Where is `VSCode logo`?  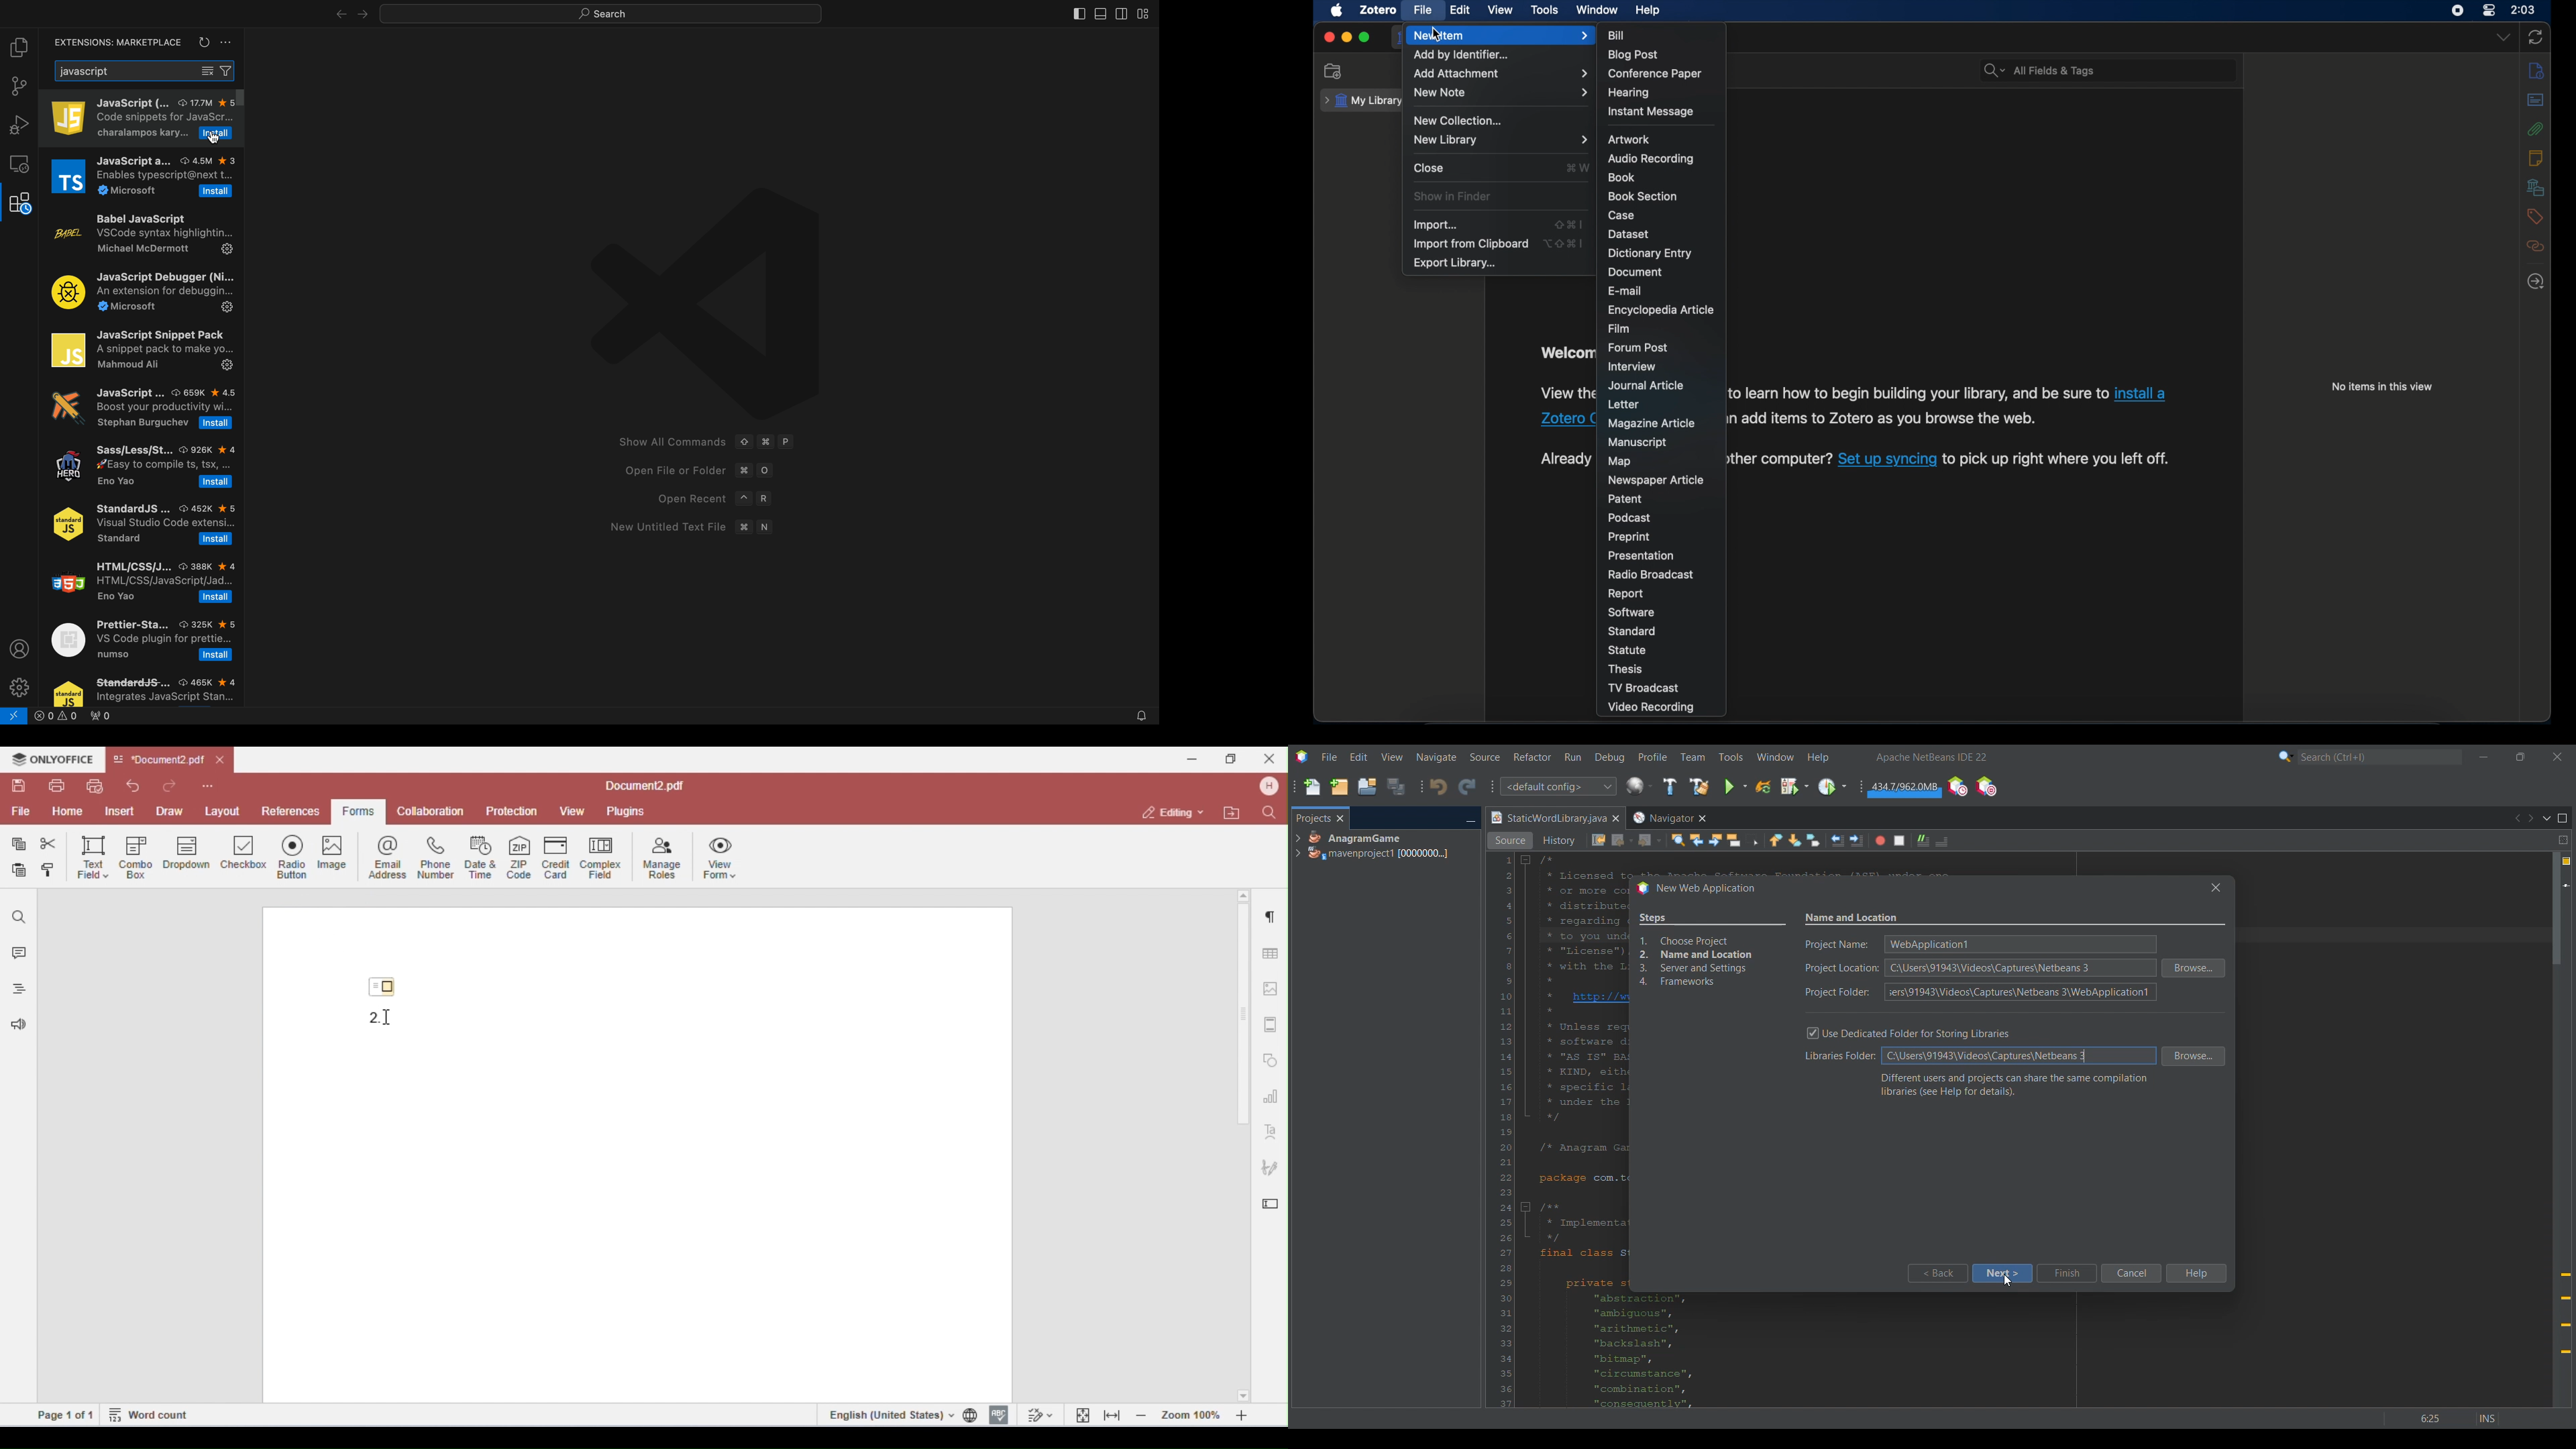
VSCode logo is located at coordinates (691, 301).